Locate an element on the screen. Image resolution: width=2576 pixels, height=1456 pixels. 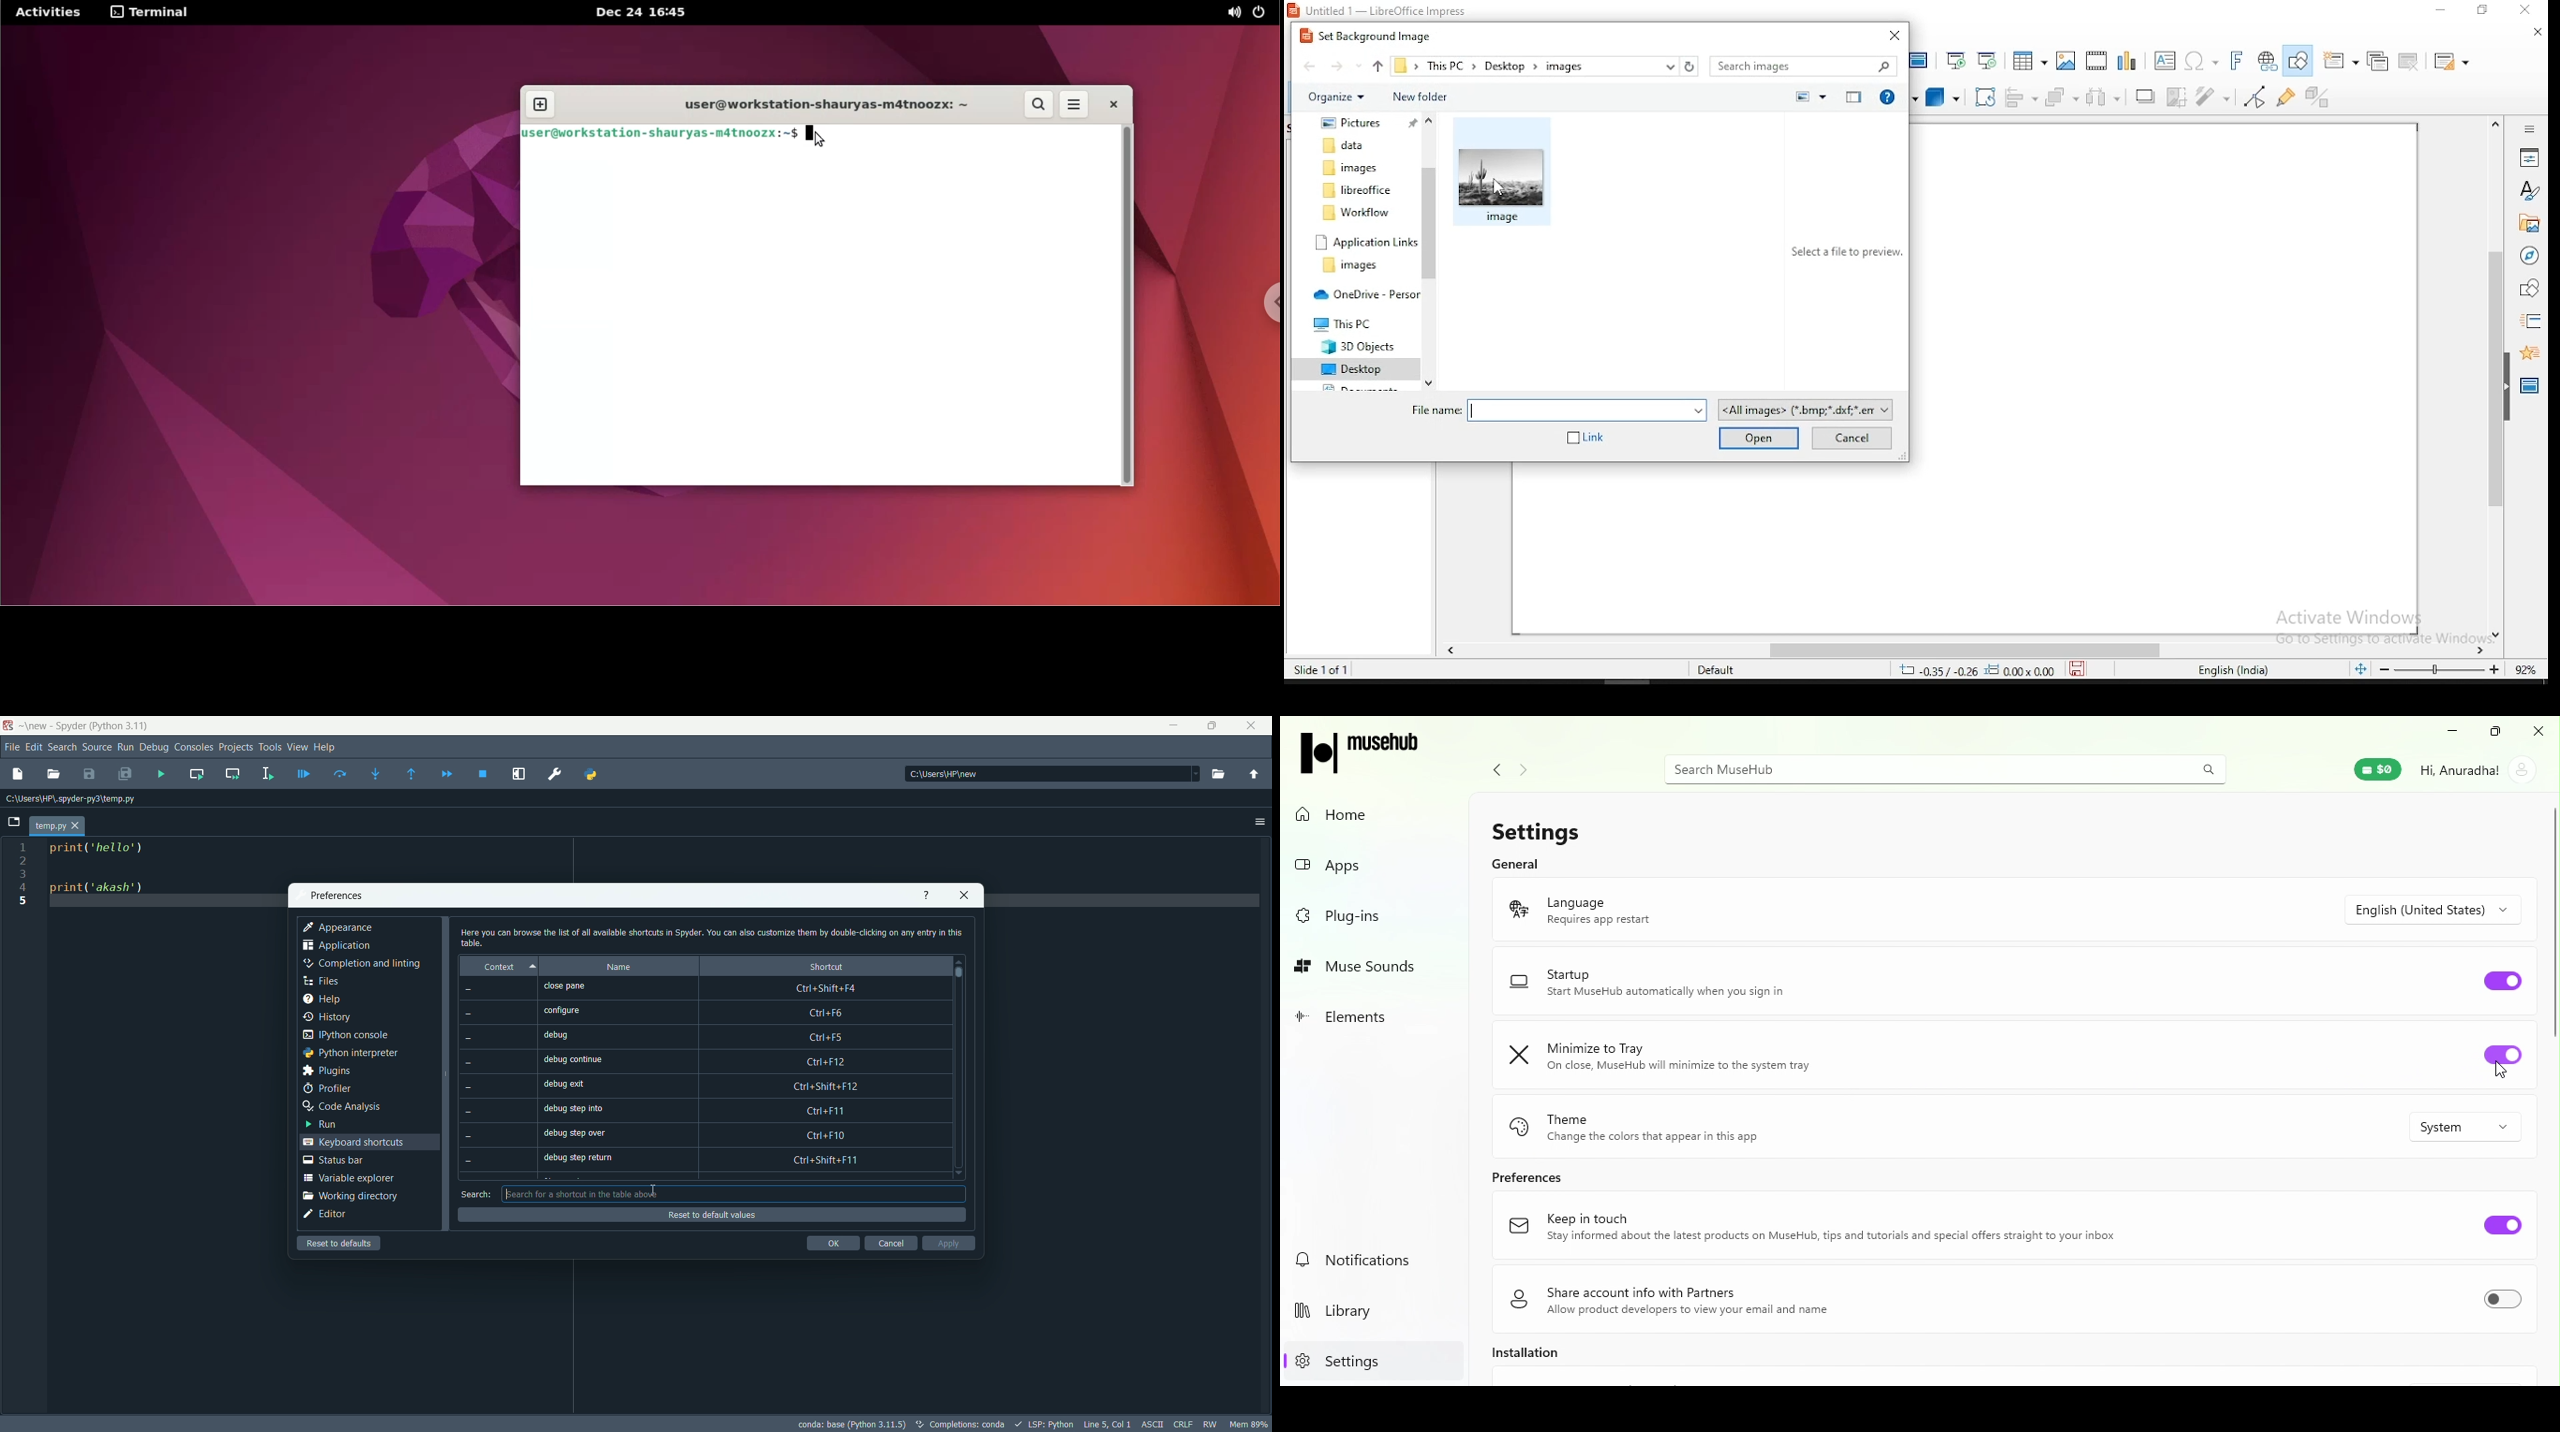
c:\users\hp\.spyder-py3\temp.py is located at coordinates (77, 798).